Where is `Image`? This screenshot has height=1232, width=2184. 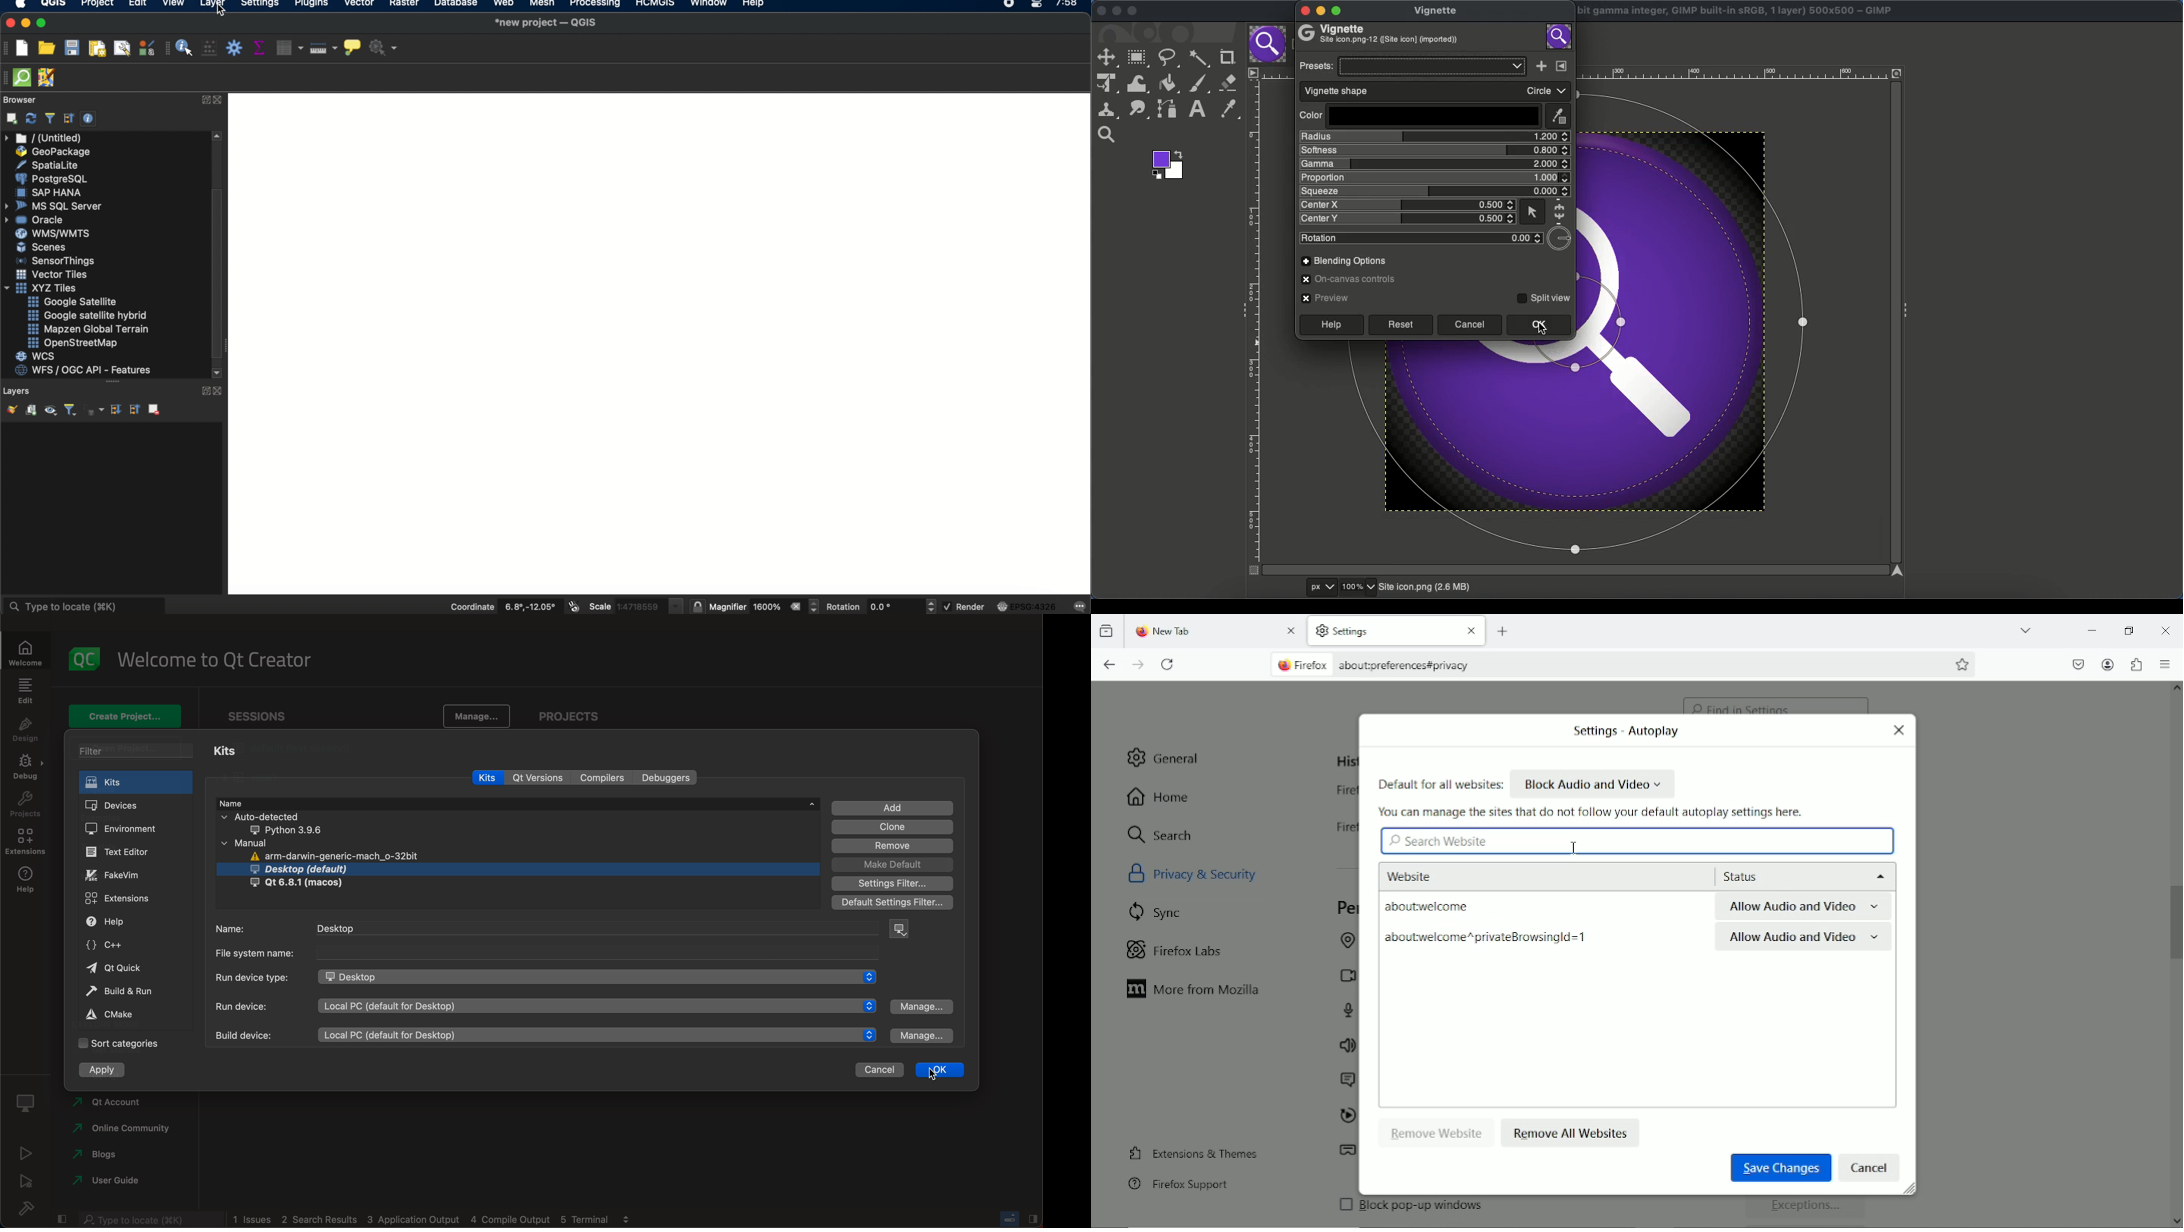 Image is located at coordinates (1424, 588).